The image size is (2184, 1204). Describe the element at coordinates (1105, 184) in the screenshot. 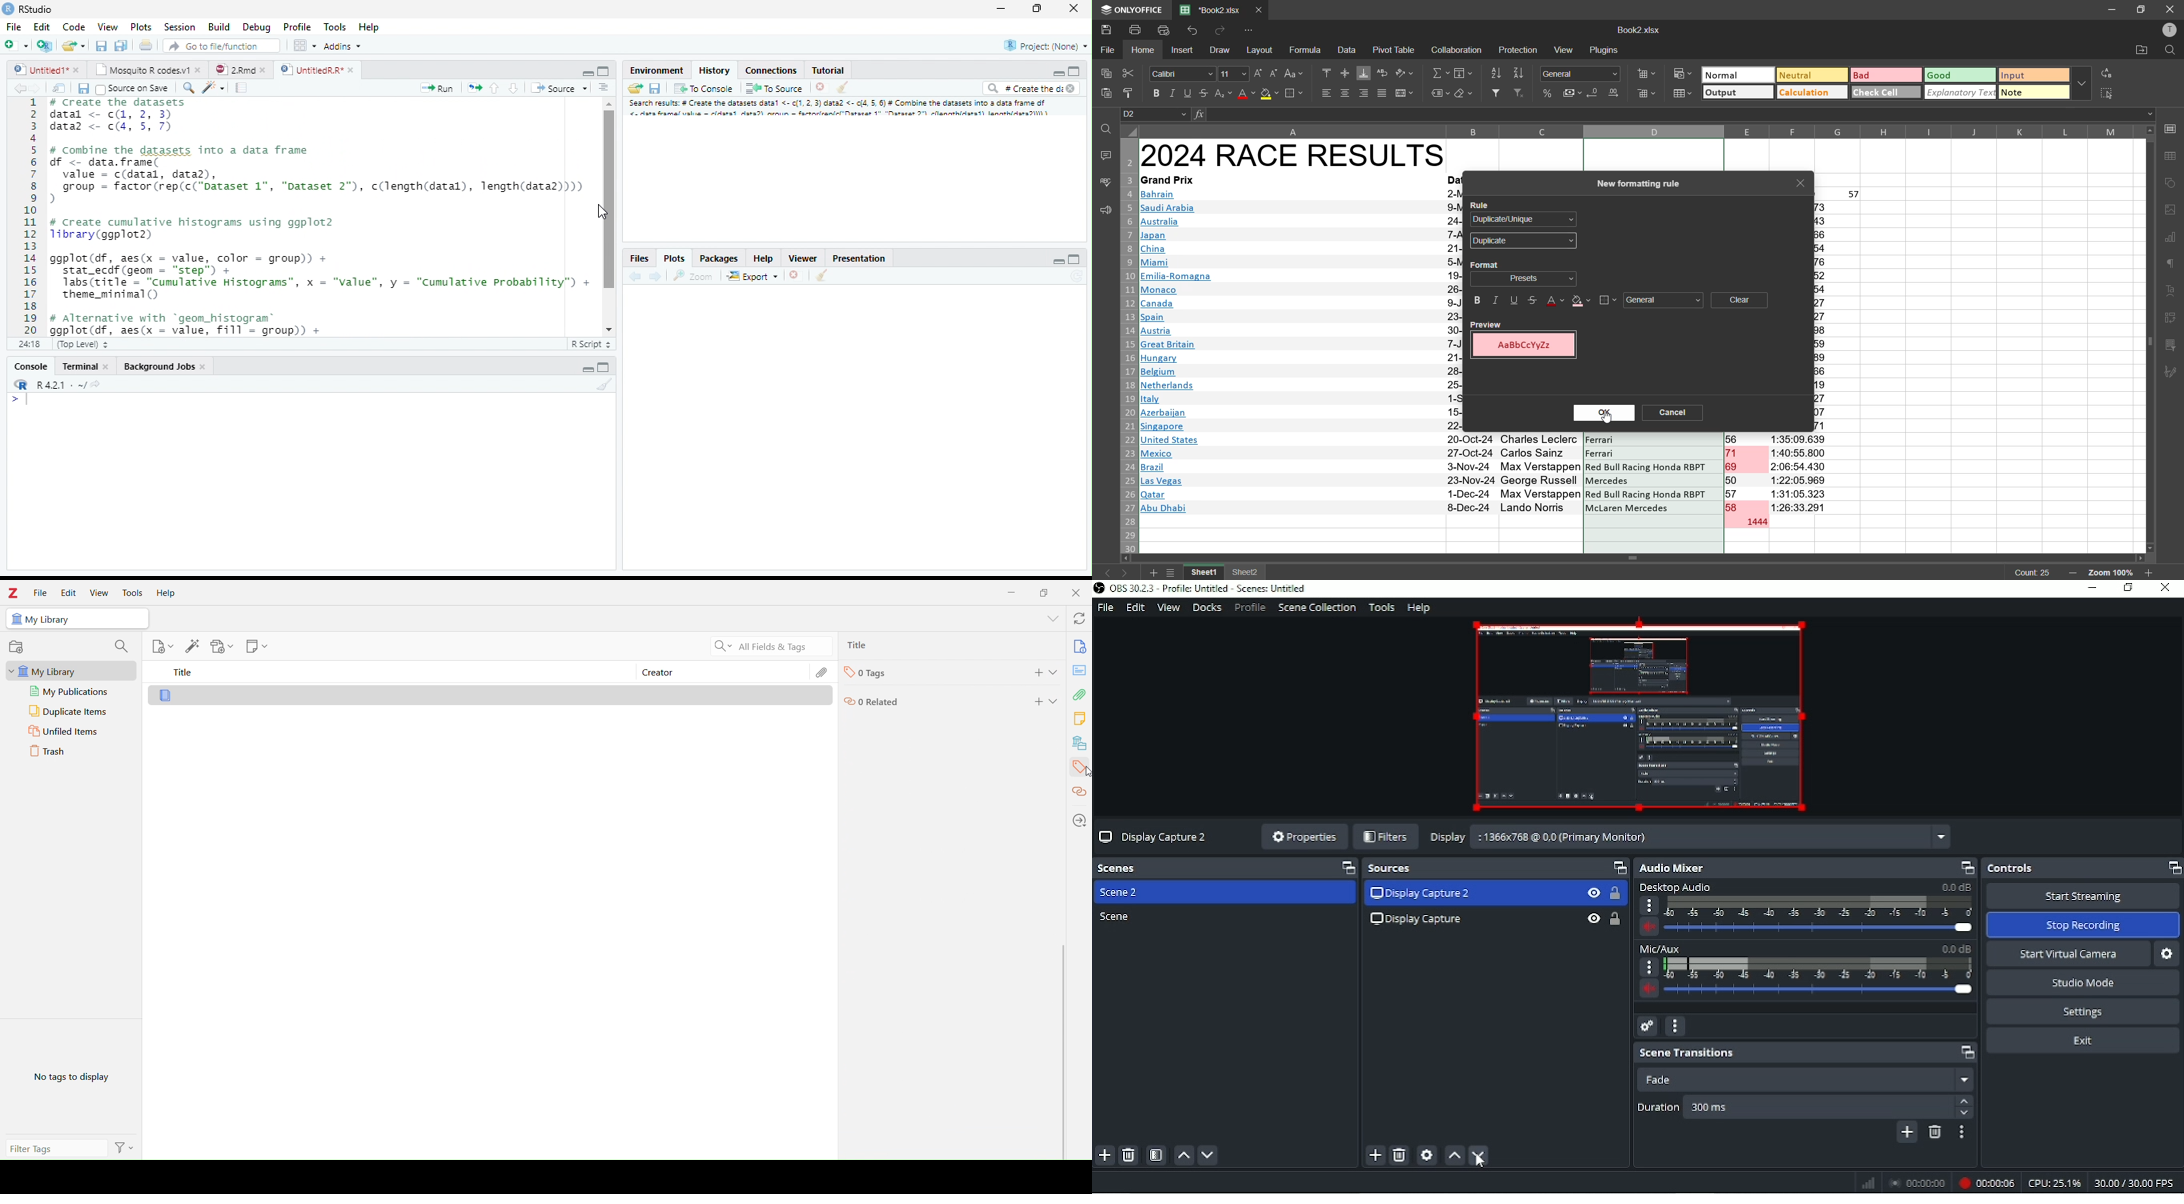

I see `spellcheck` at that location.